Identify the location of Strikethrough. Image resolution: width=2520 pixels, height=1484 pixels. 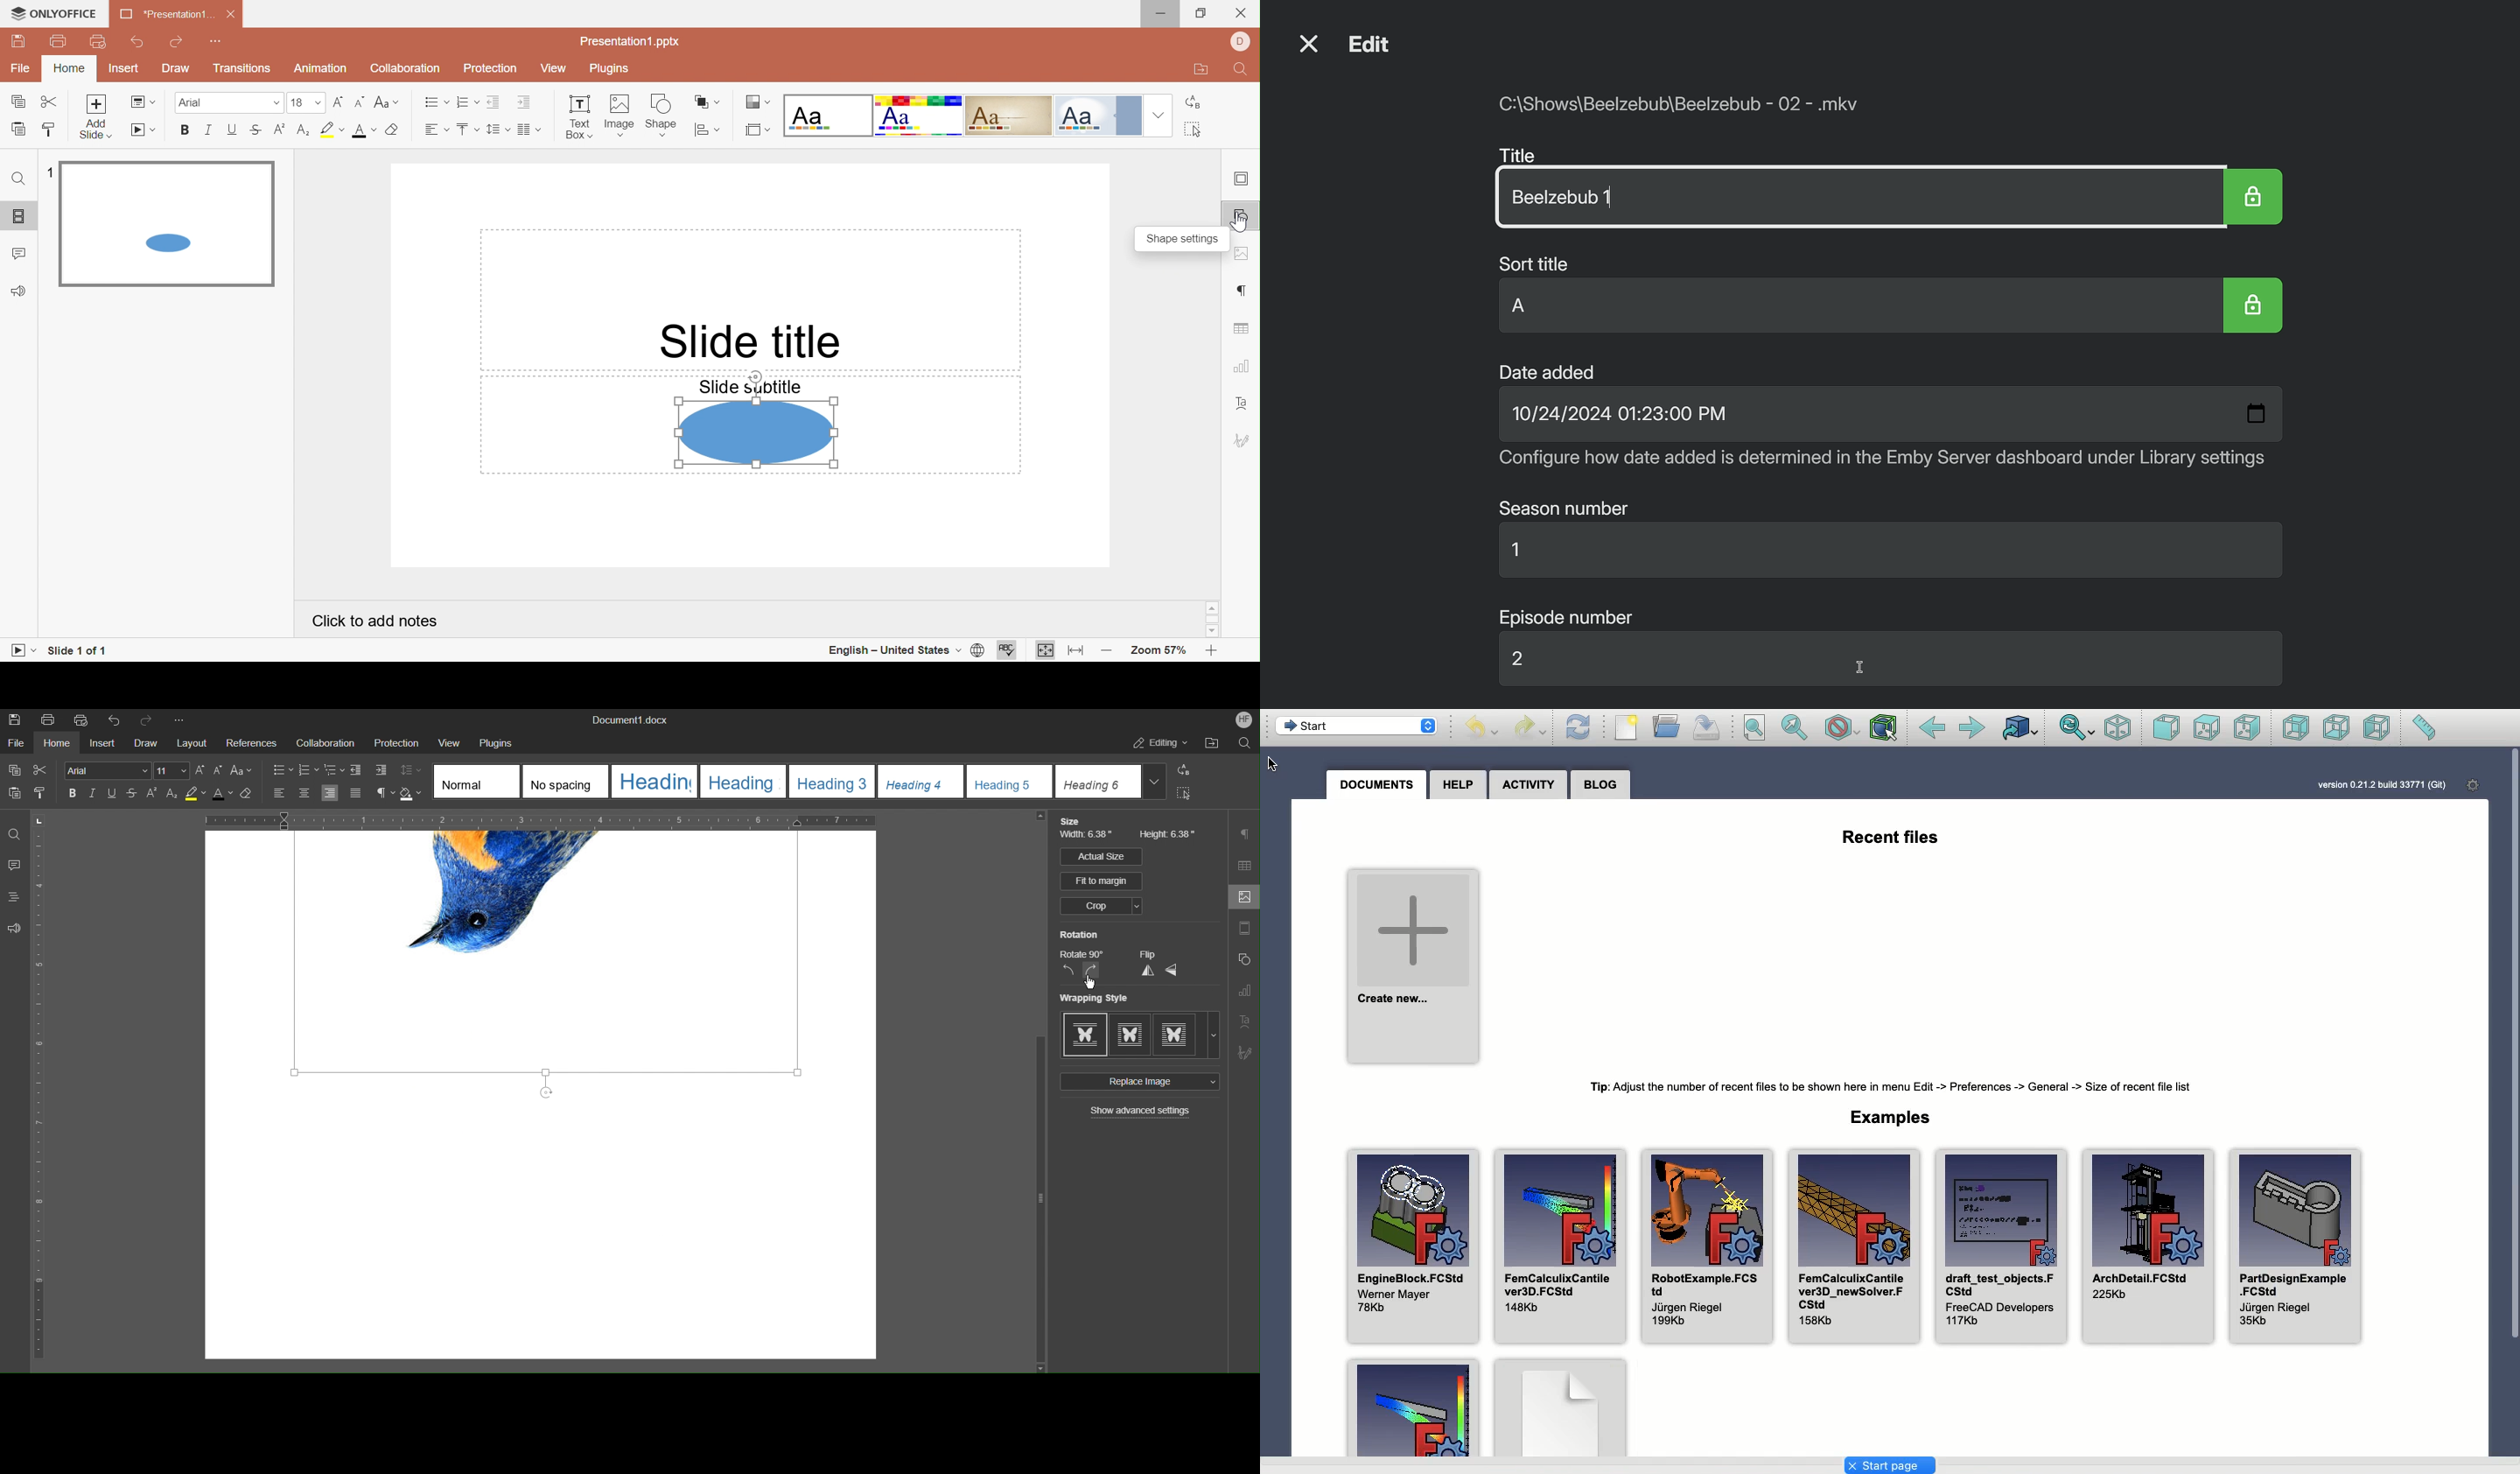
(132, 795).